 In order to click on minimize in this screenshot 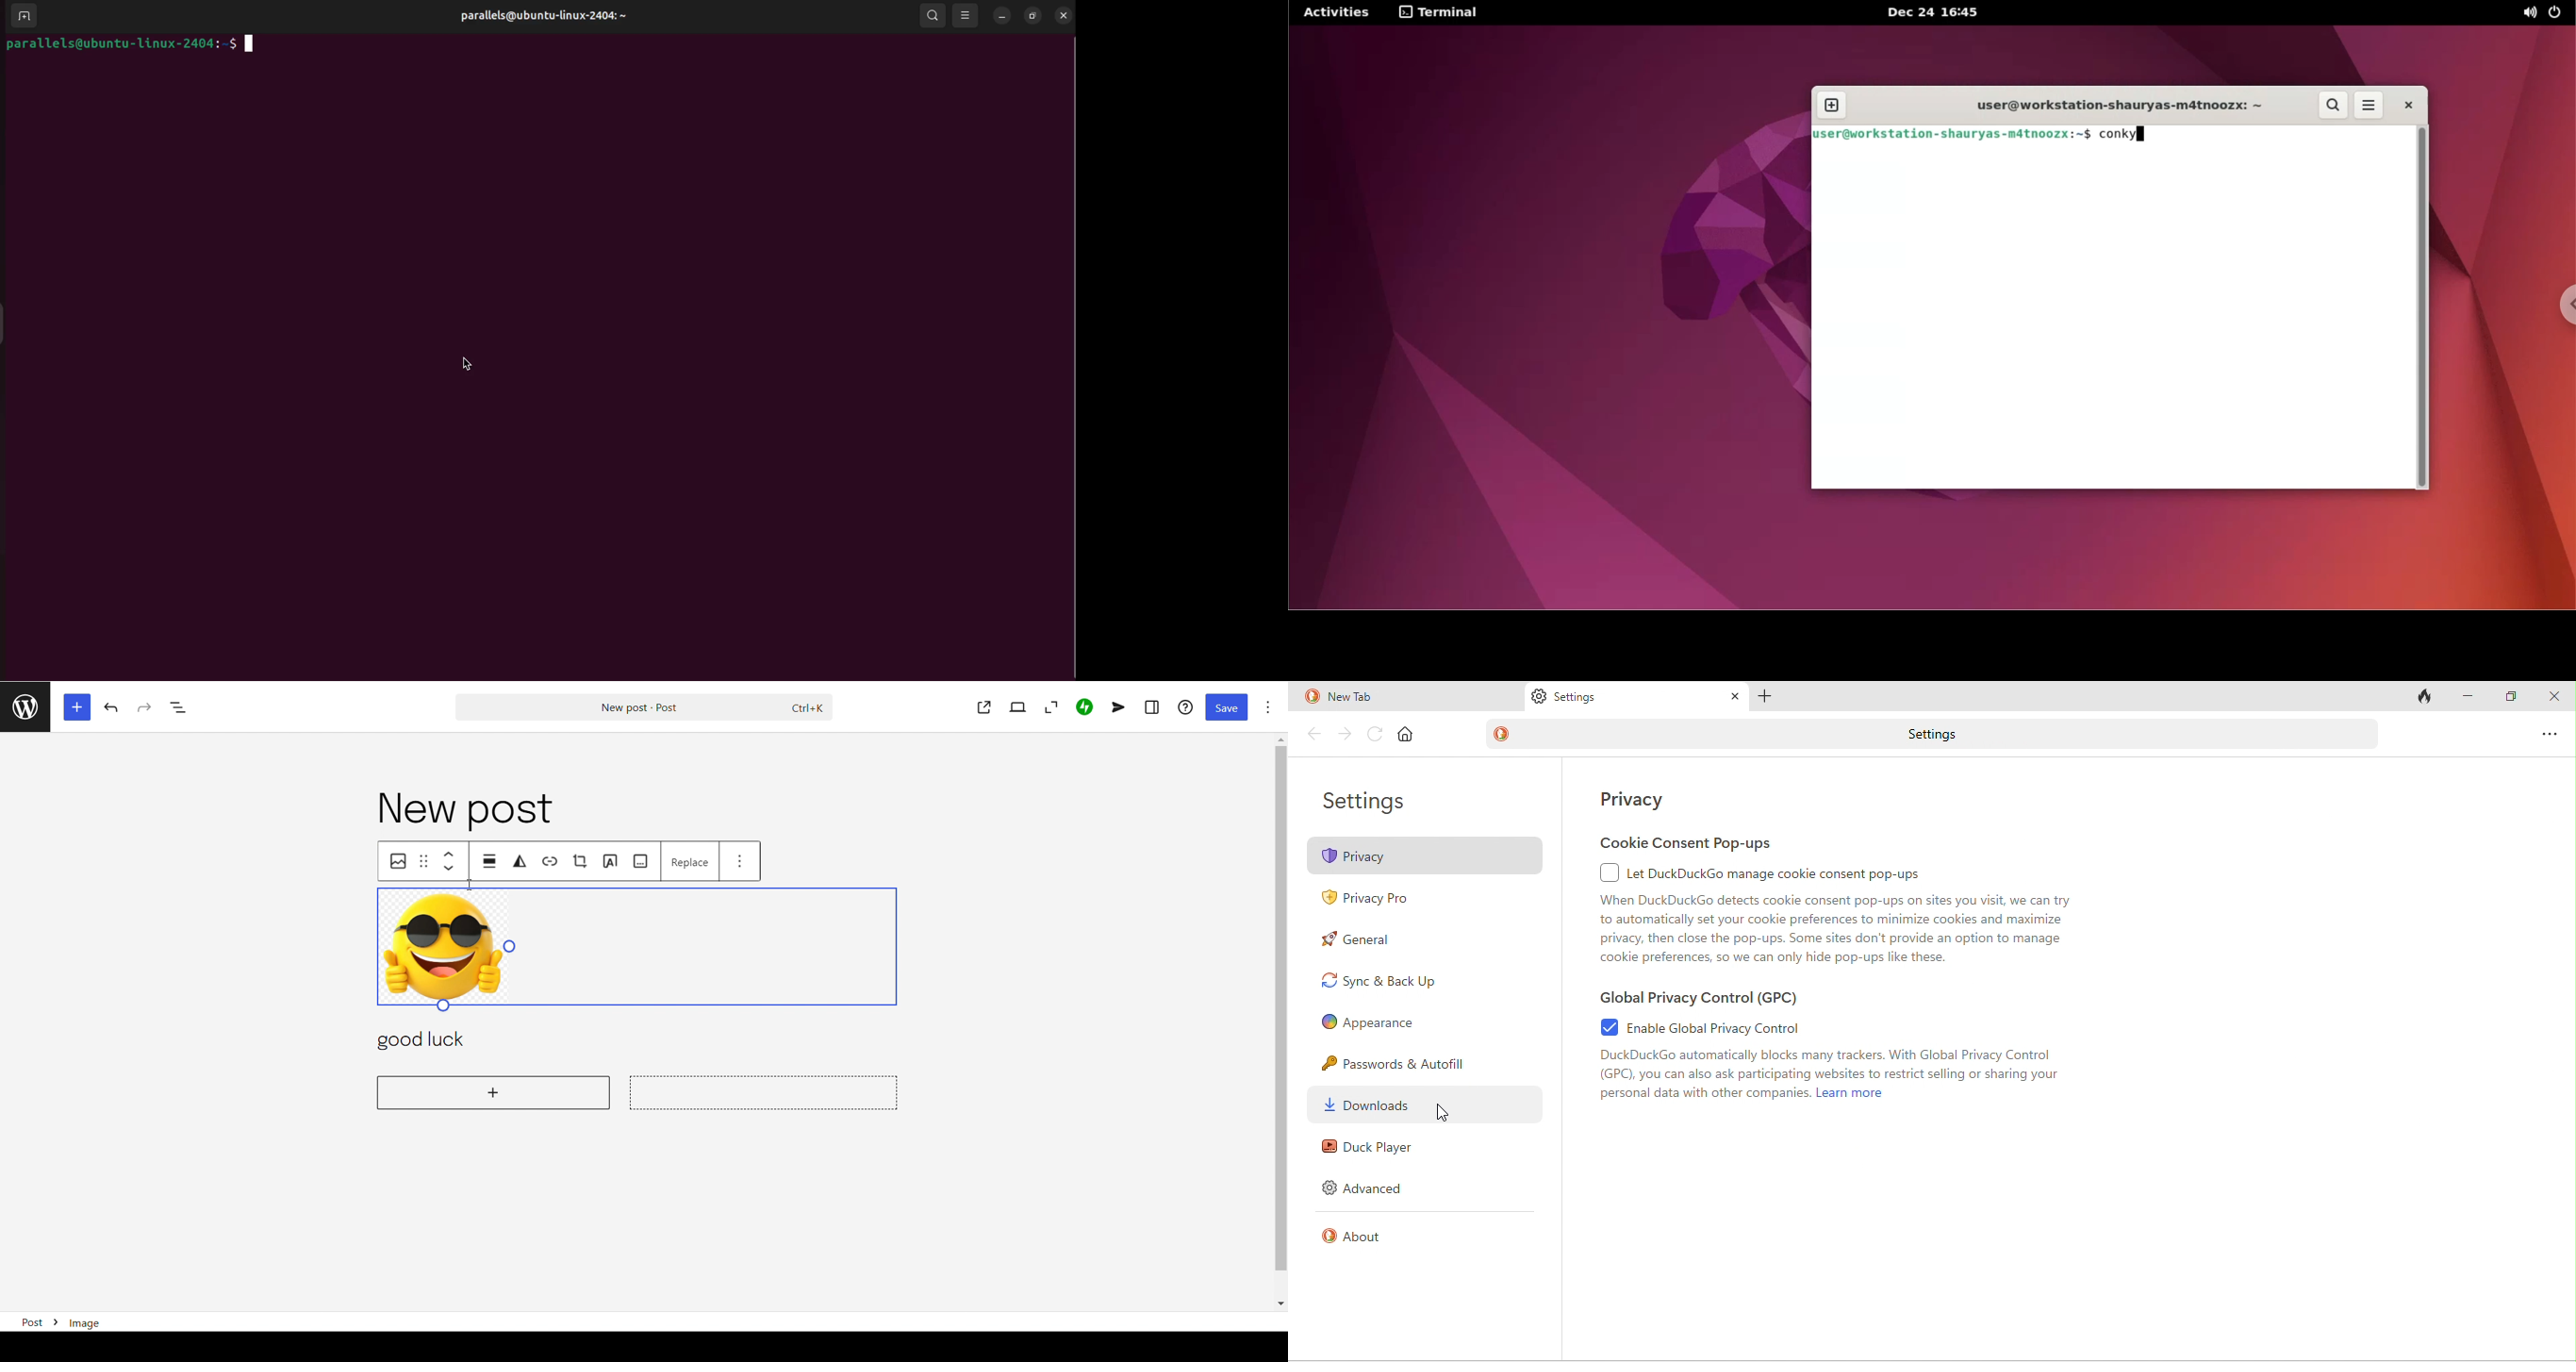, I will do `click(2471, 696)`.